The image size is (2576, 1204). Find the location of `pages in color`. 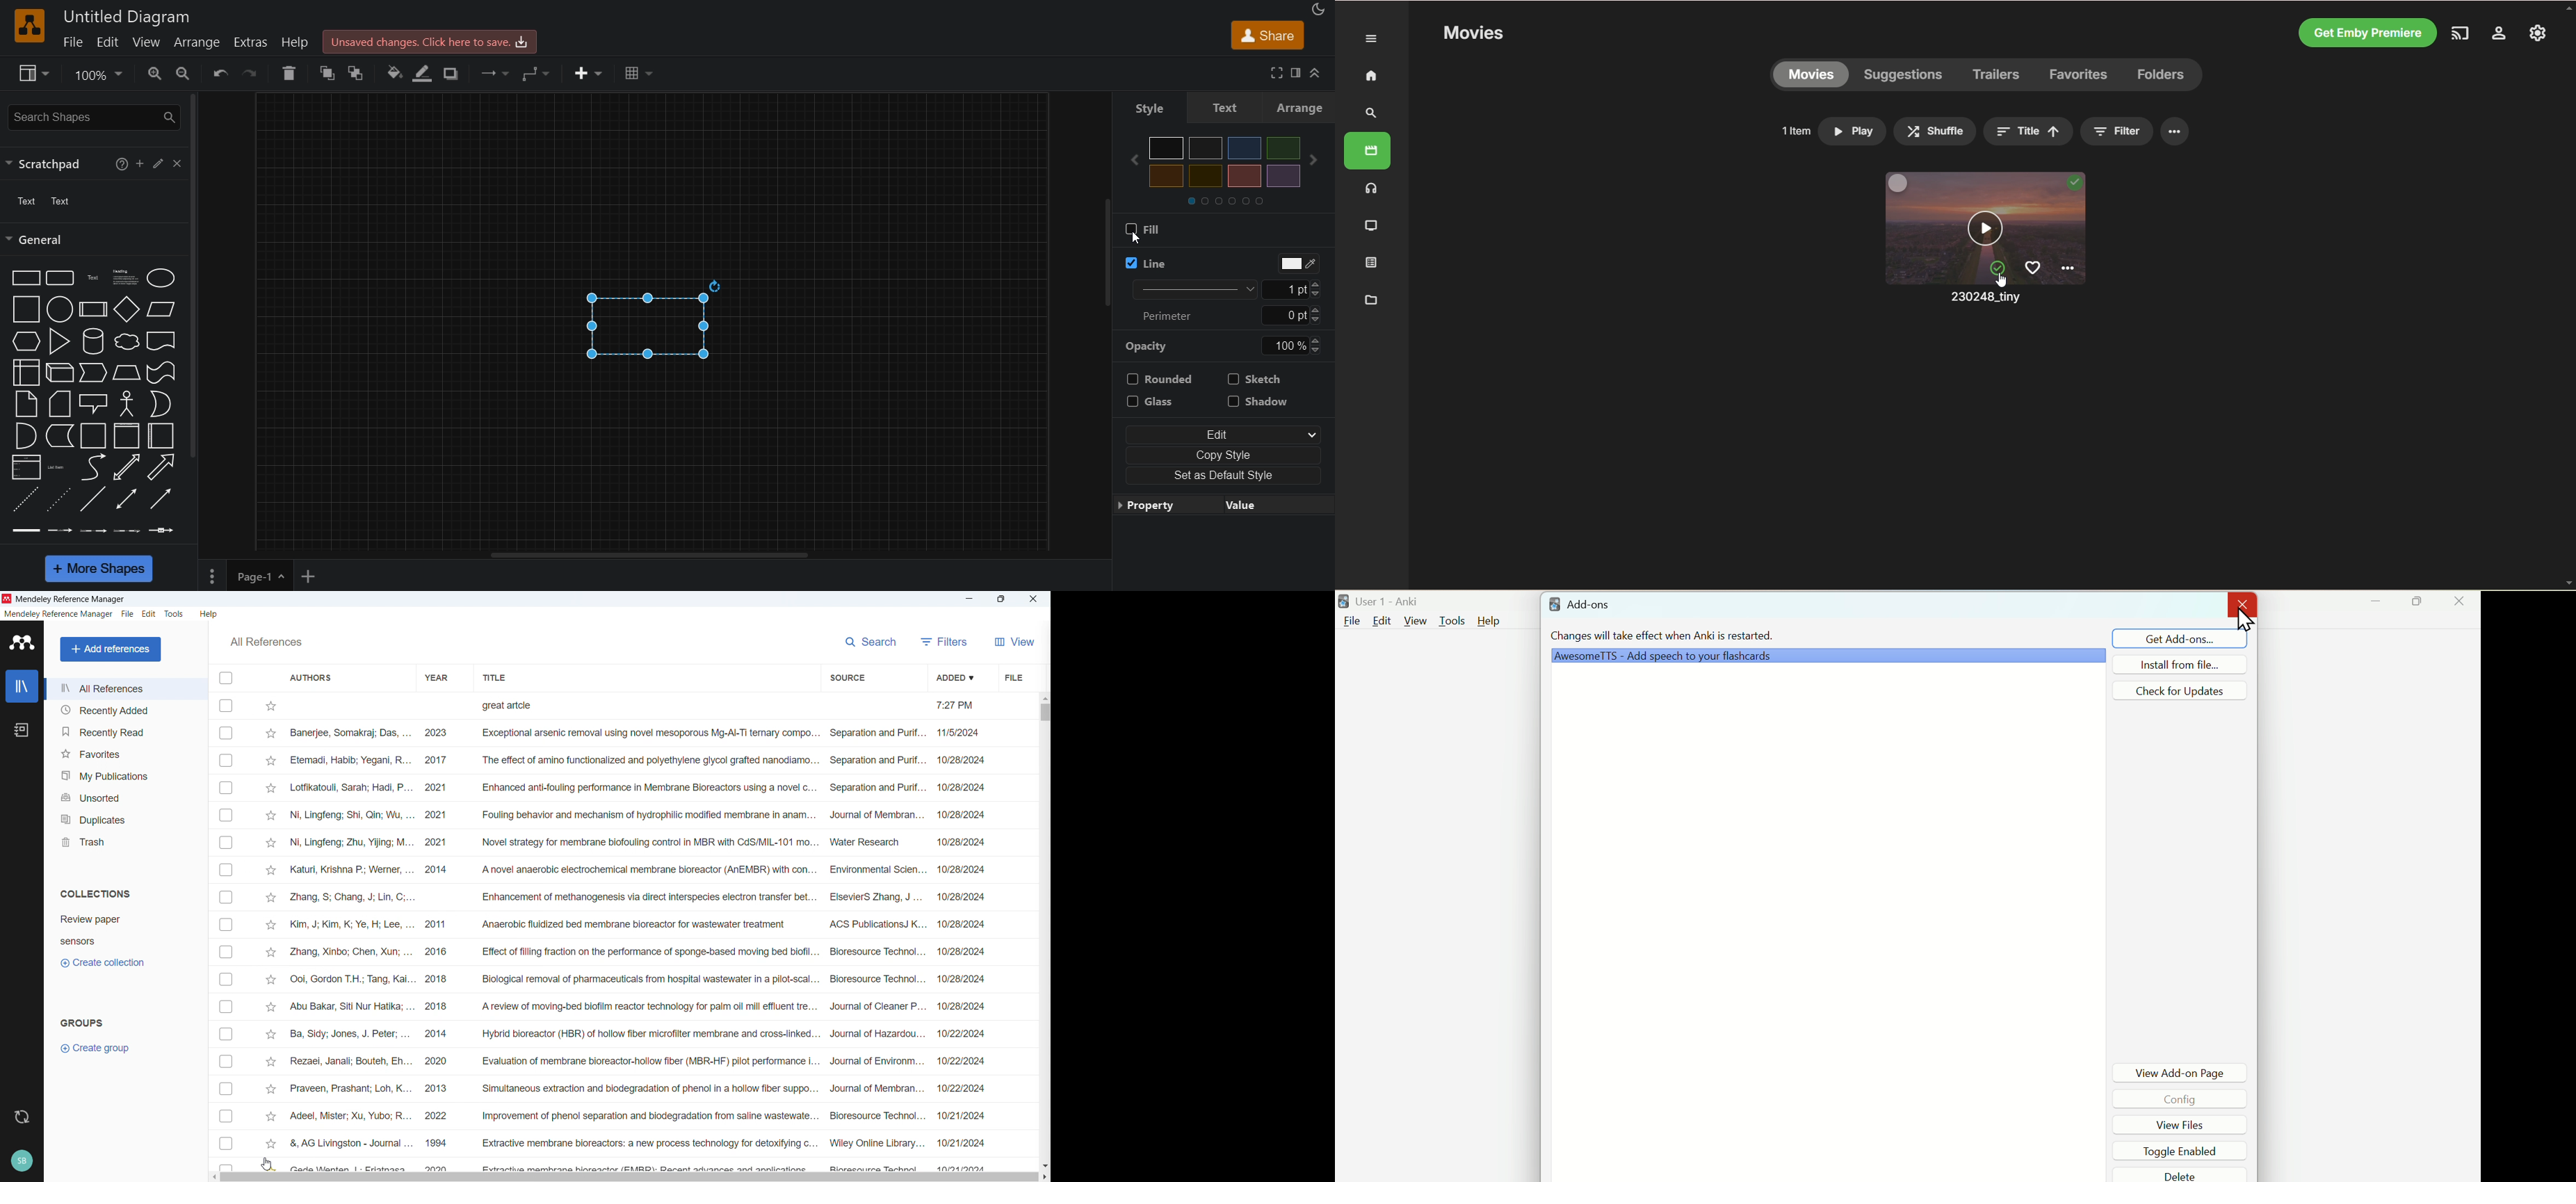

pages in color is located at coordinates (1234, 201).